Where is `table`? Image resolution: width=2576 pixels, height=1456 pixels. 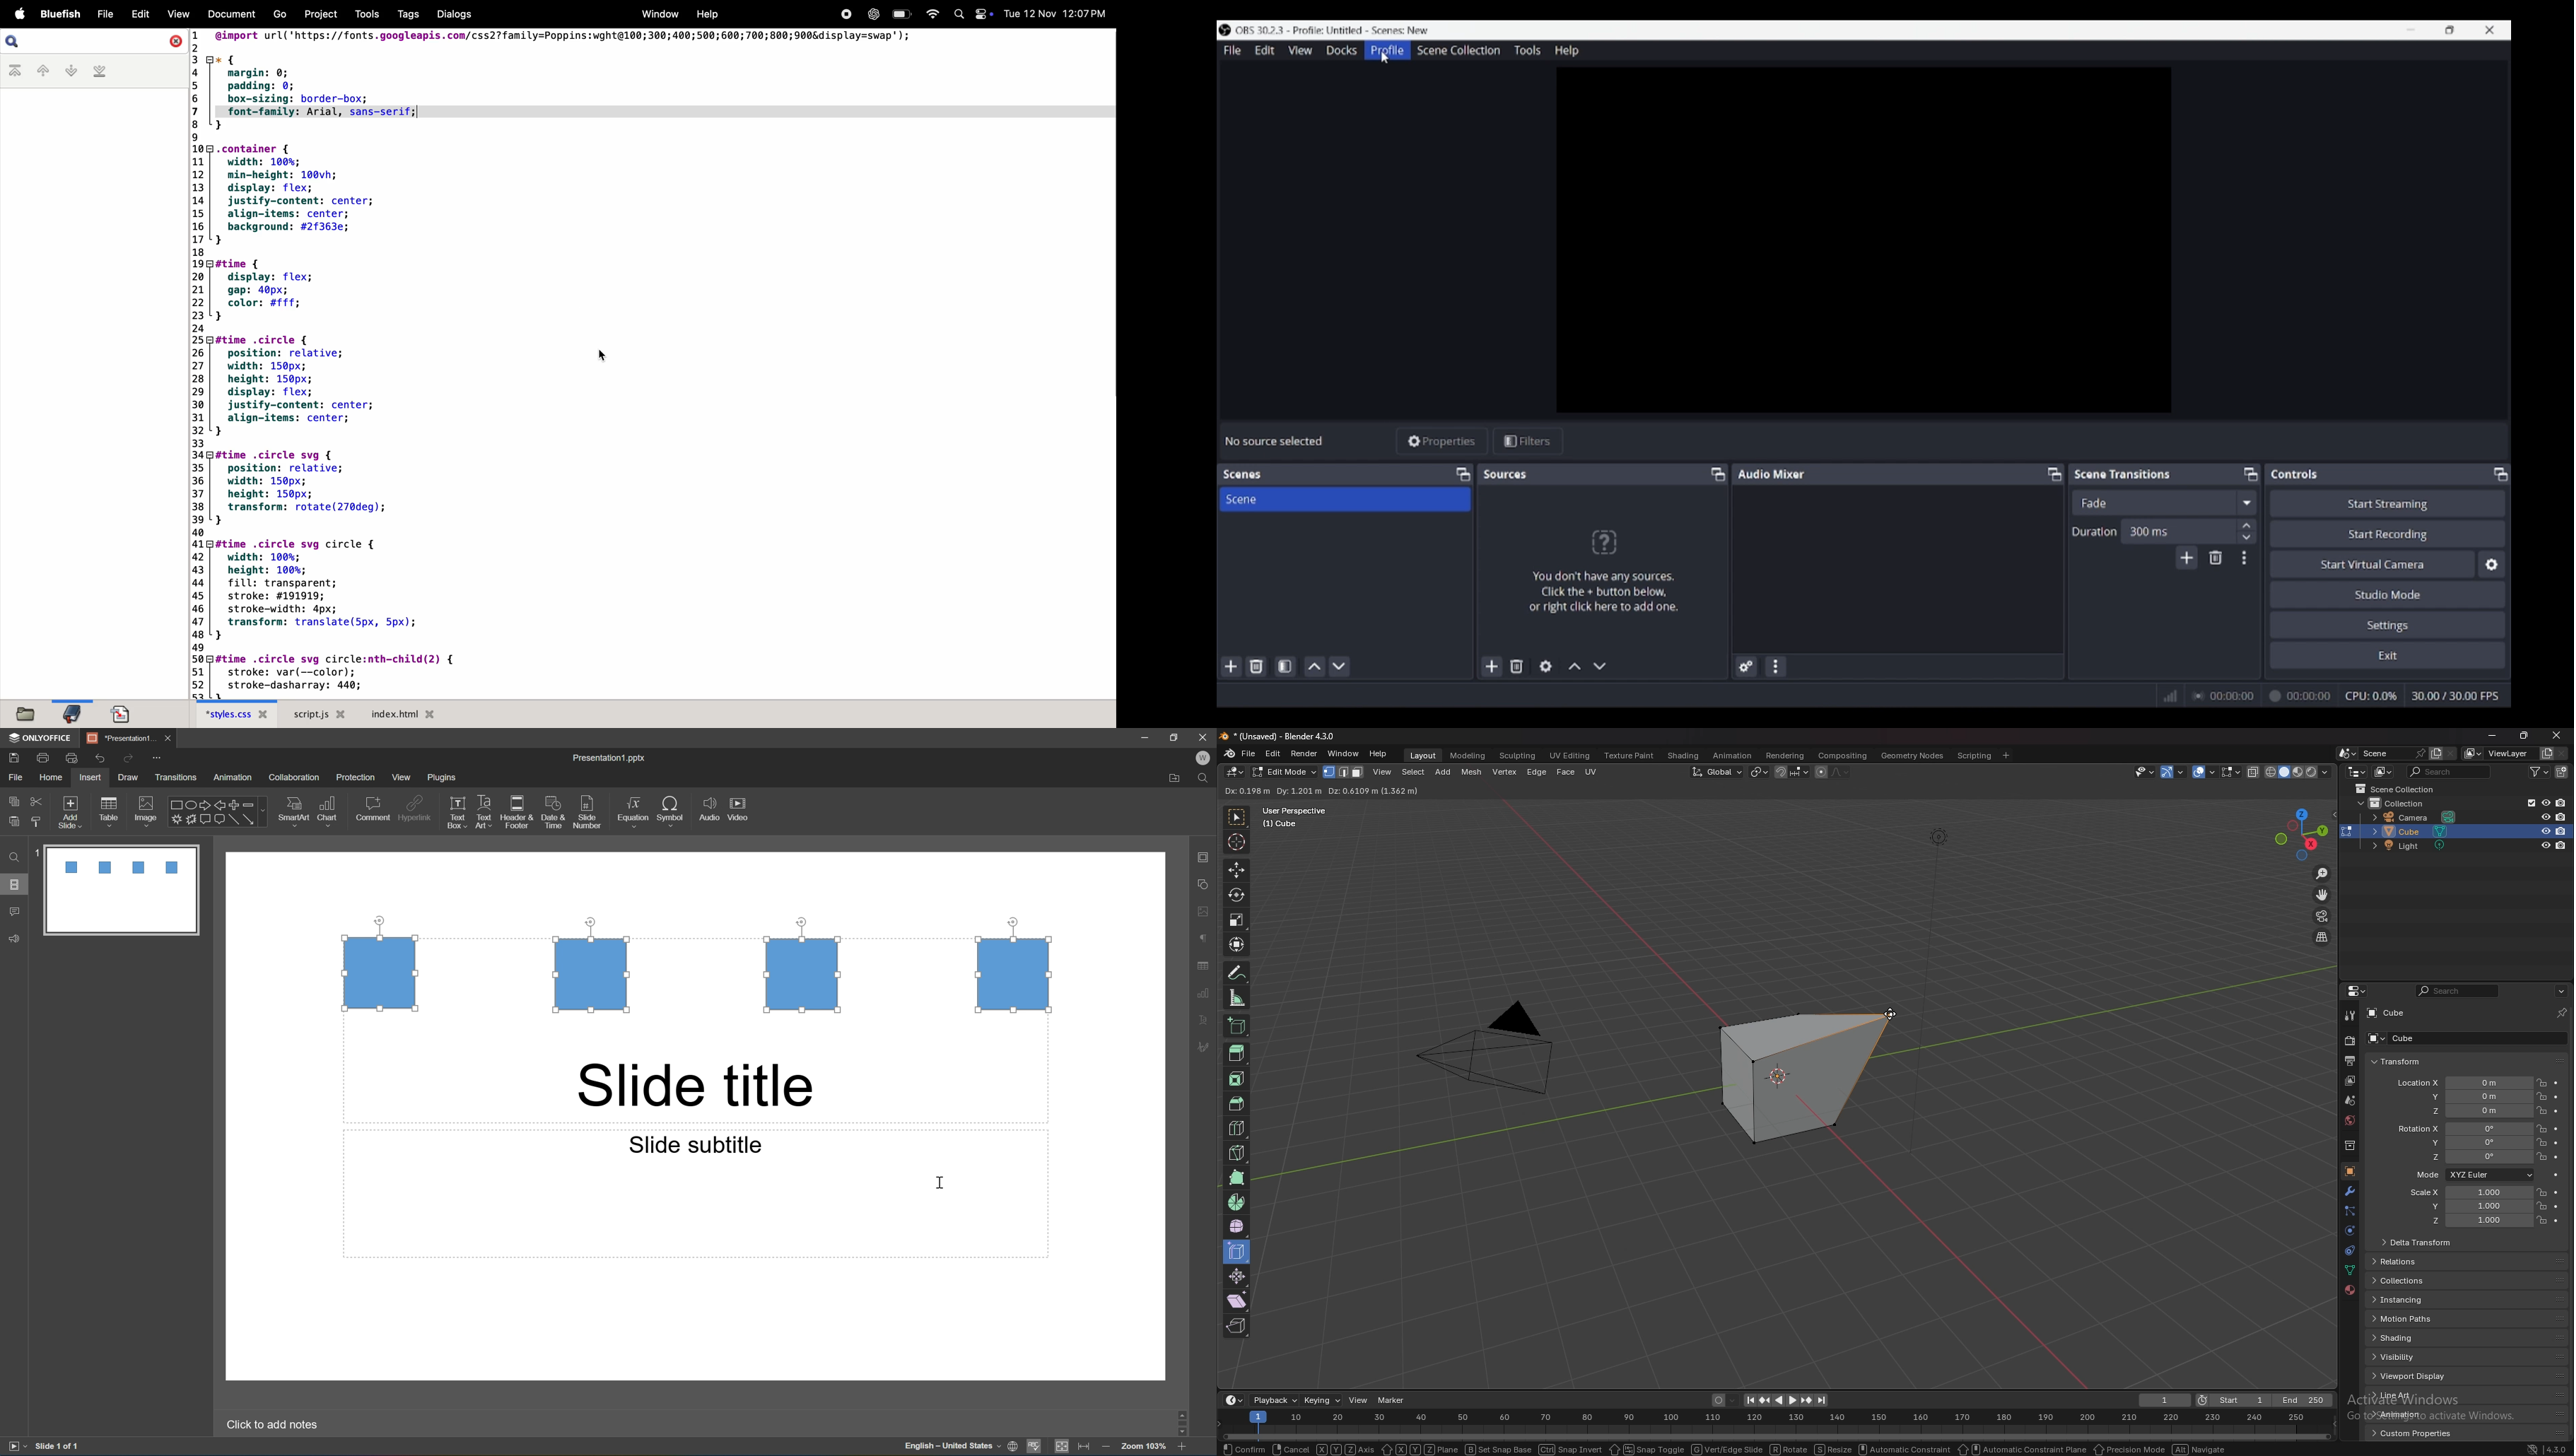
table is located at coordinates (113, 809).